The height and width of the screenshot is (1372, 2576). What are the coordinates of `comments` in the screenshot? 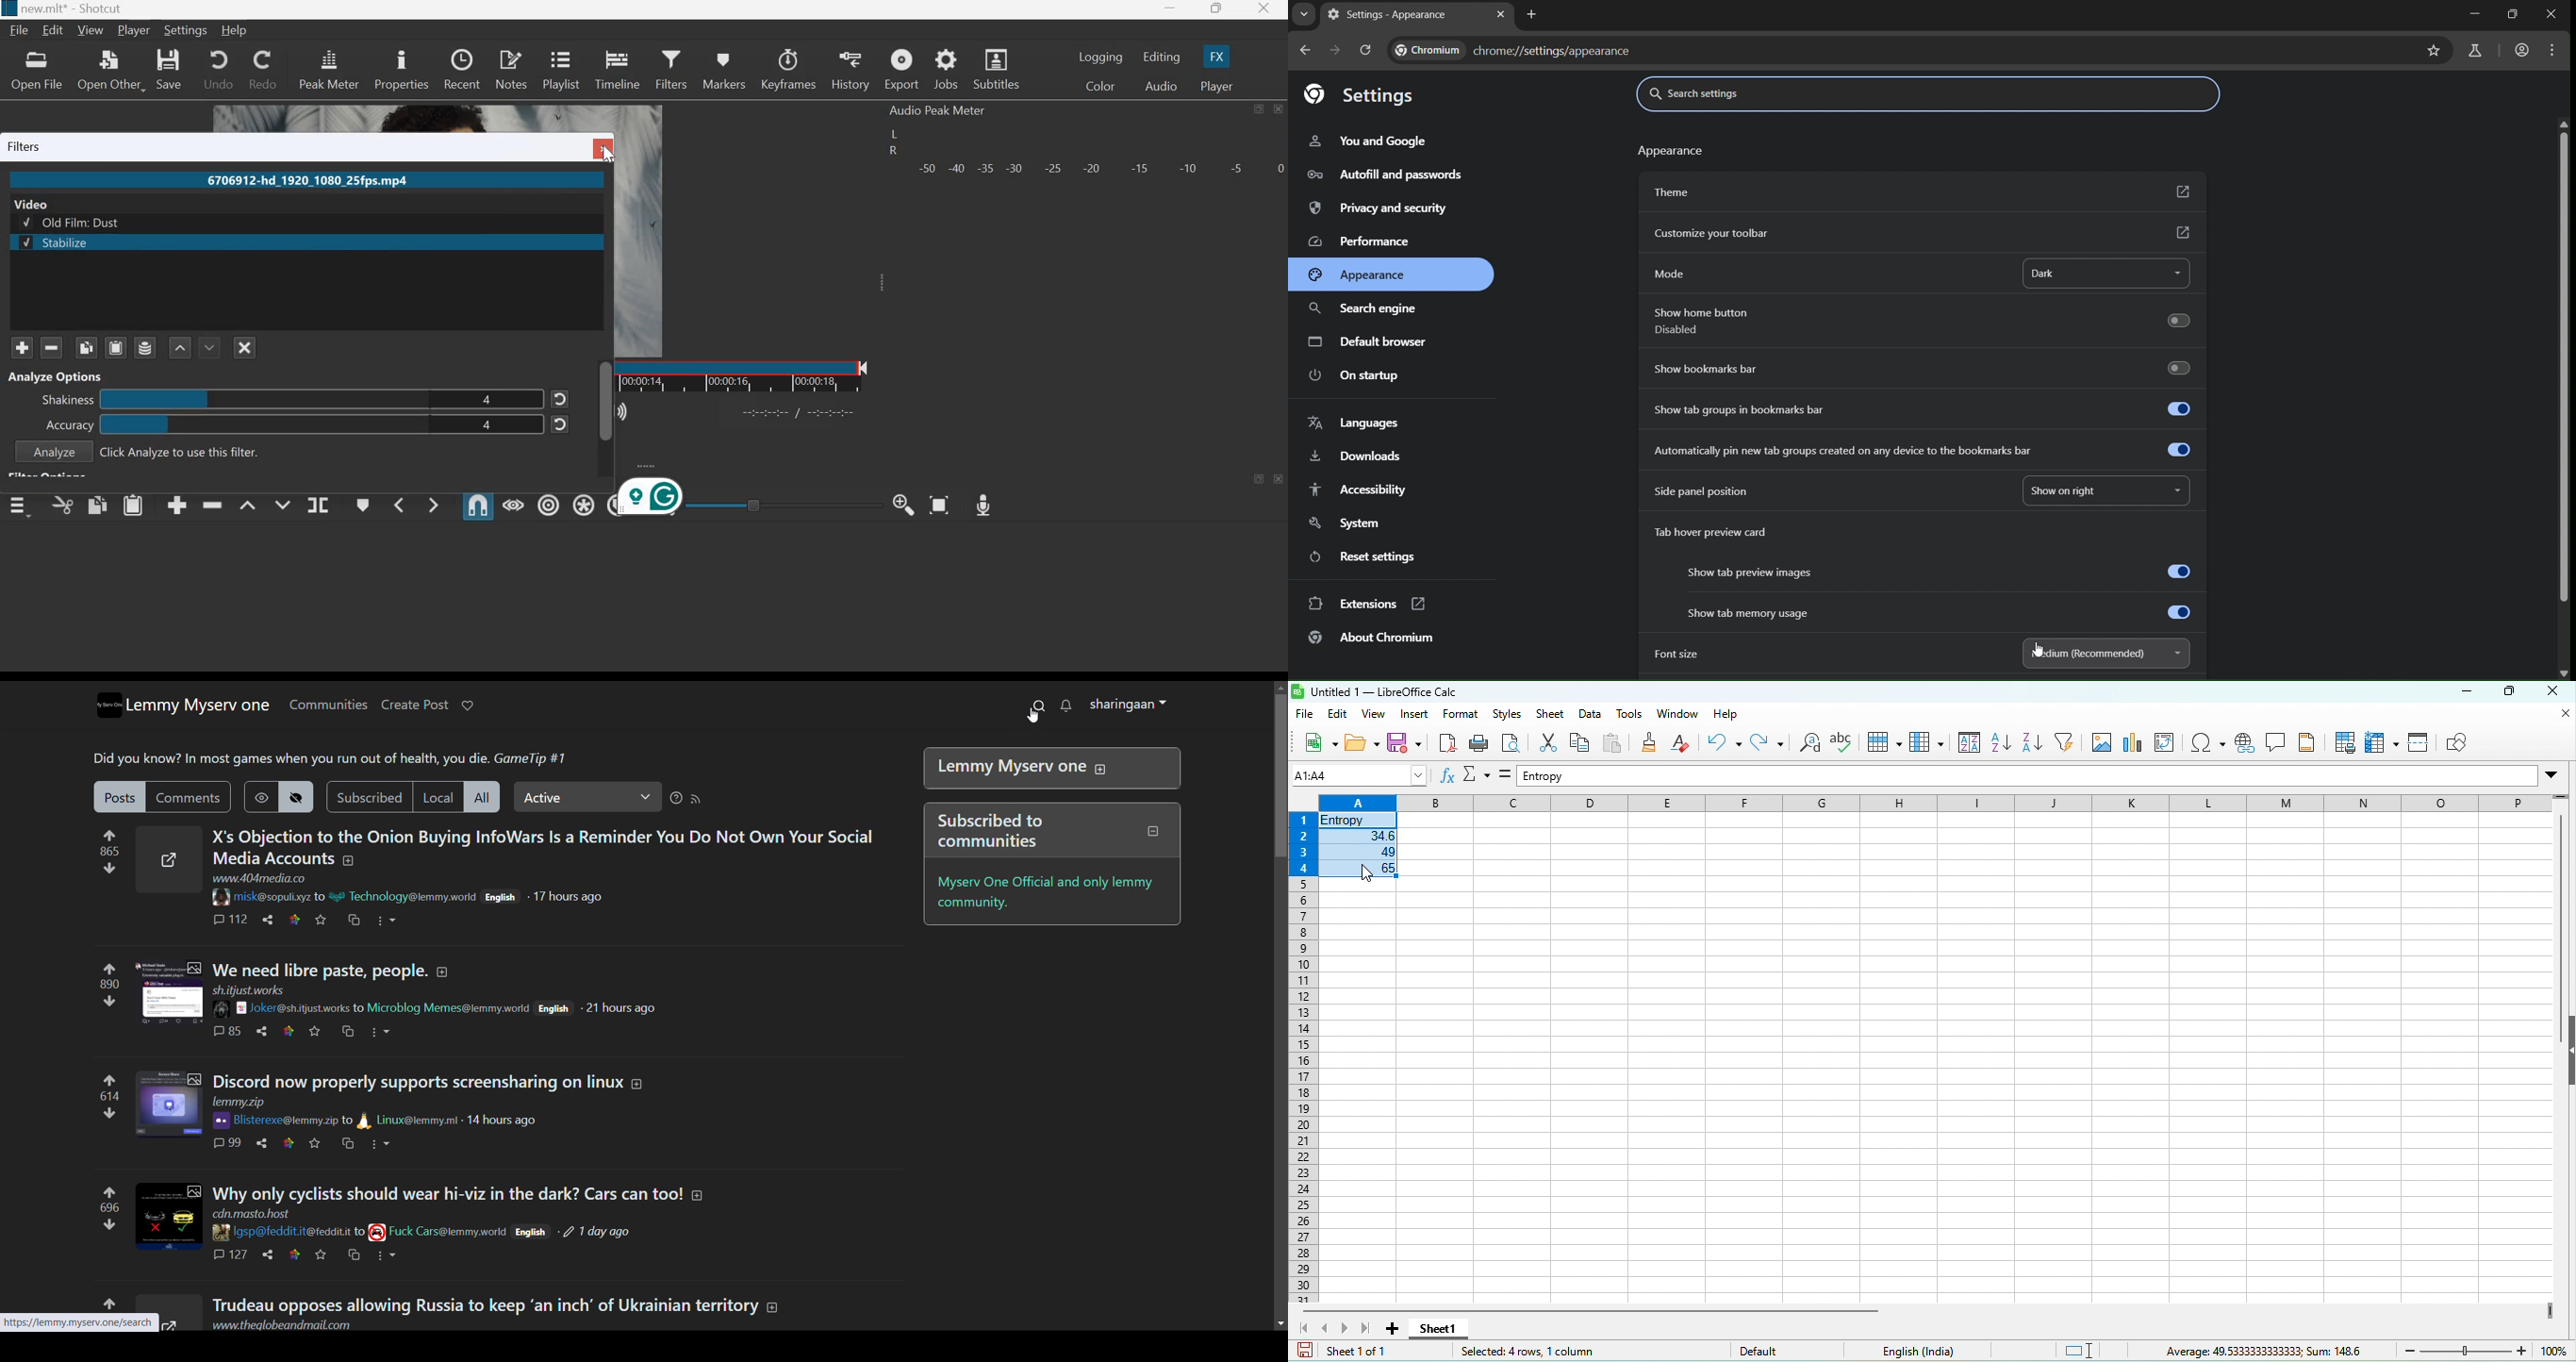 It's located at (229, 1254).